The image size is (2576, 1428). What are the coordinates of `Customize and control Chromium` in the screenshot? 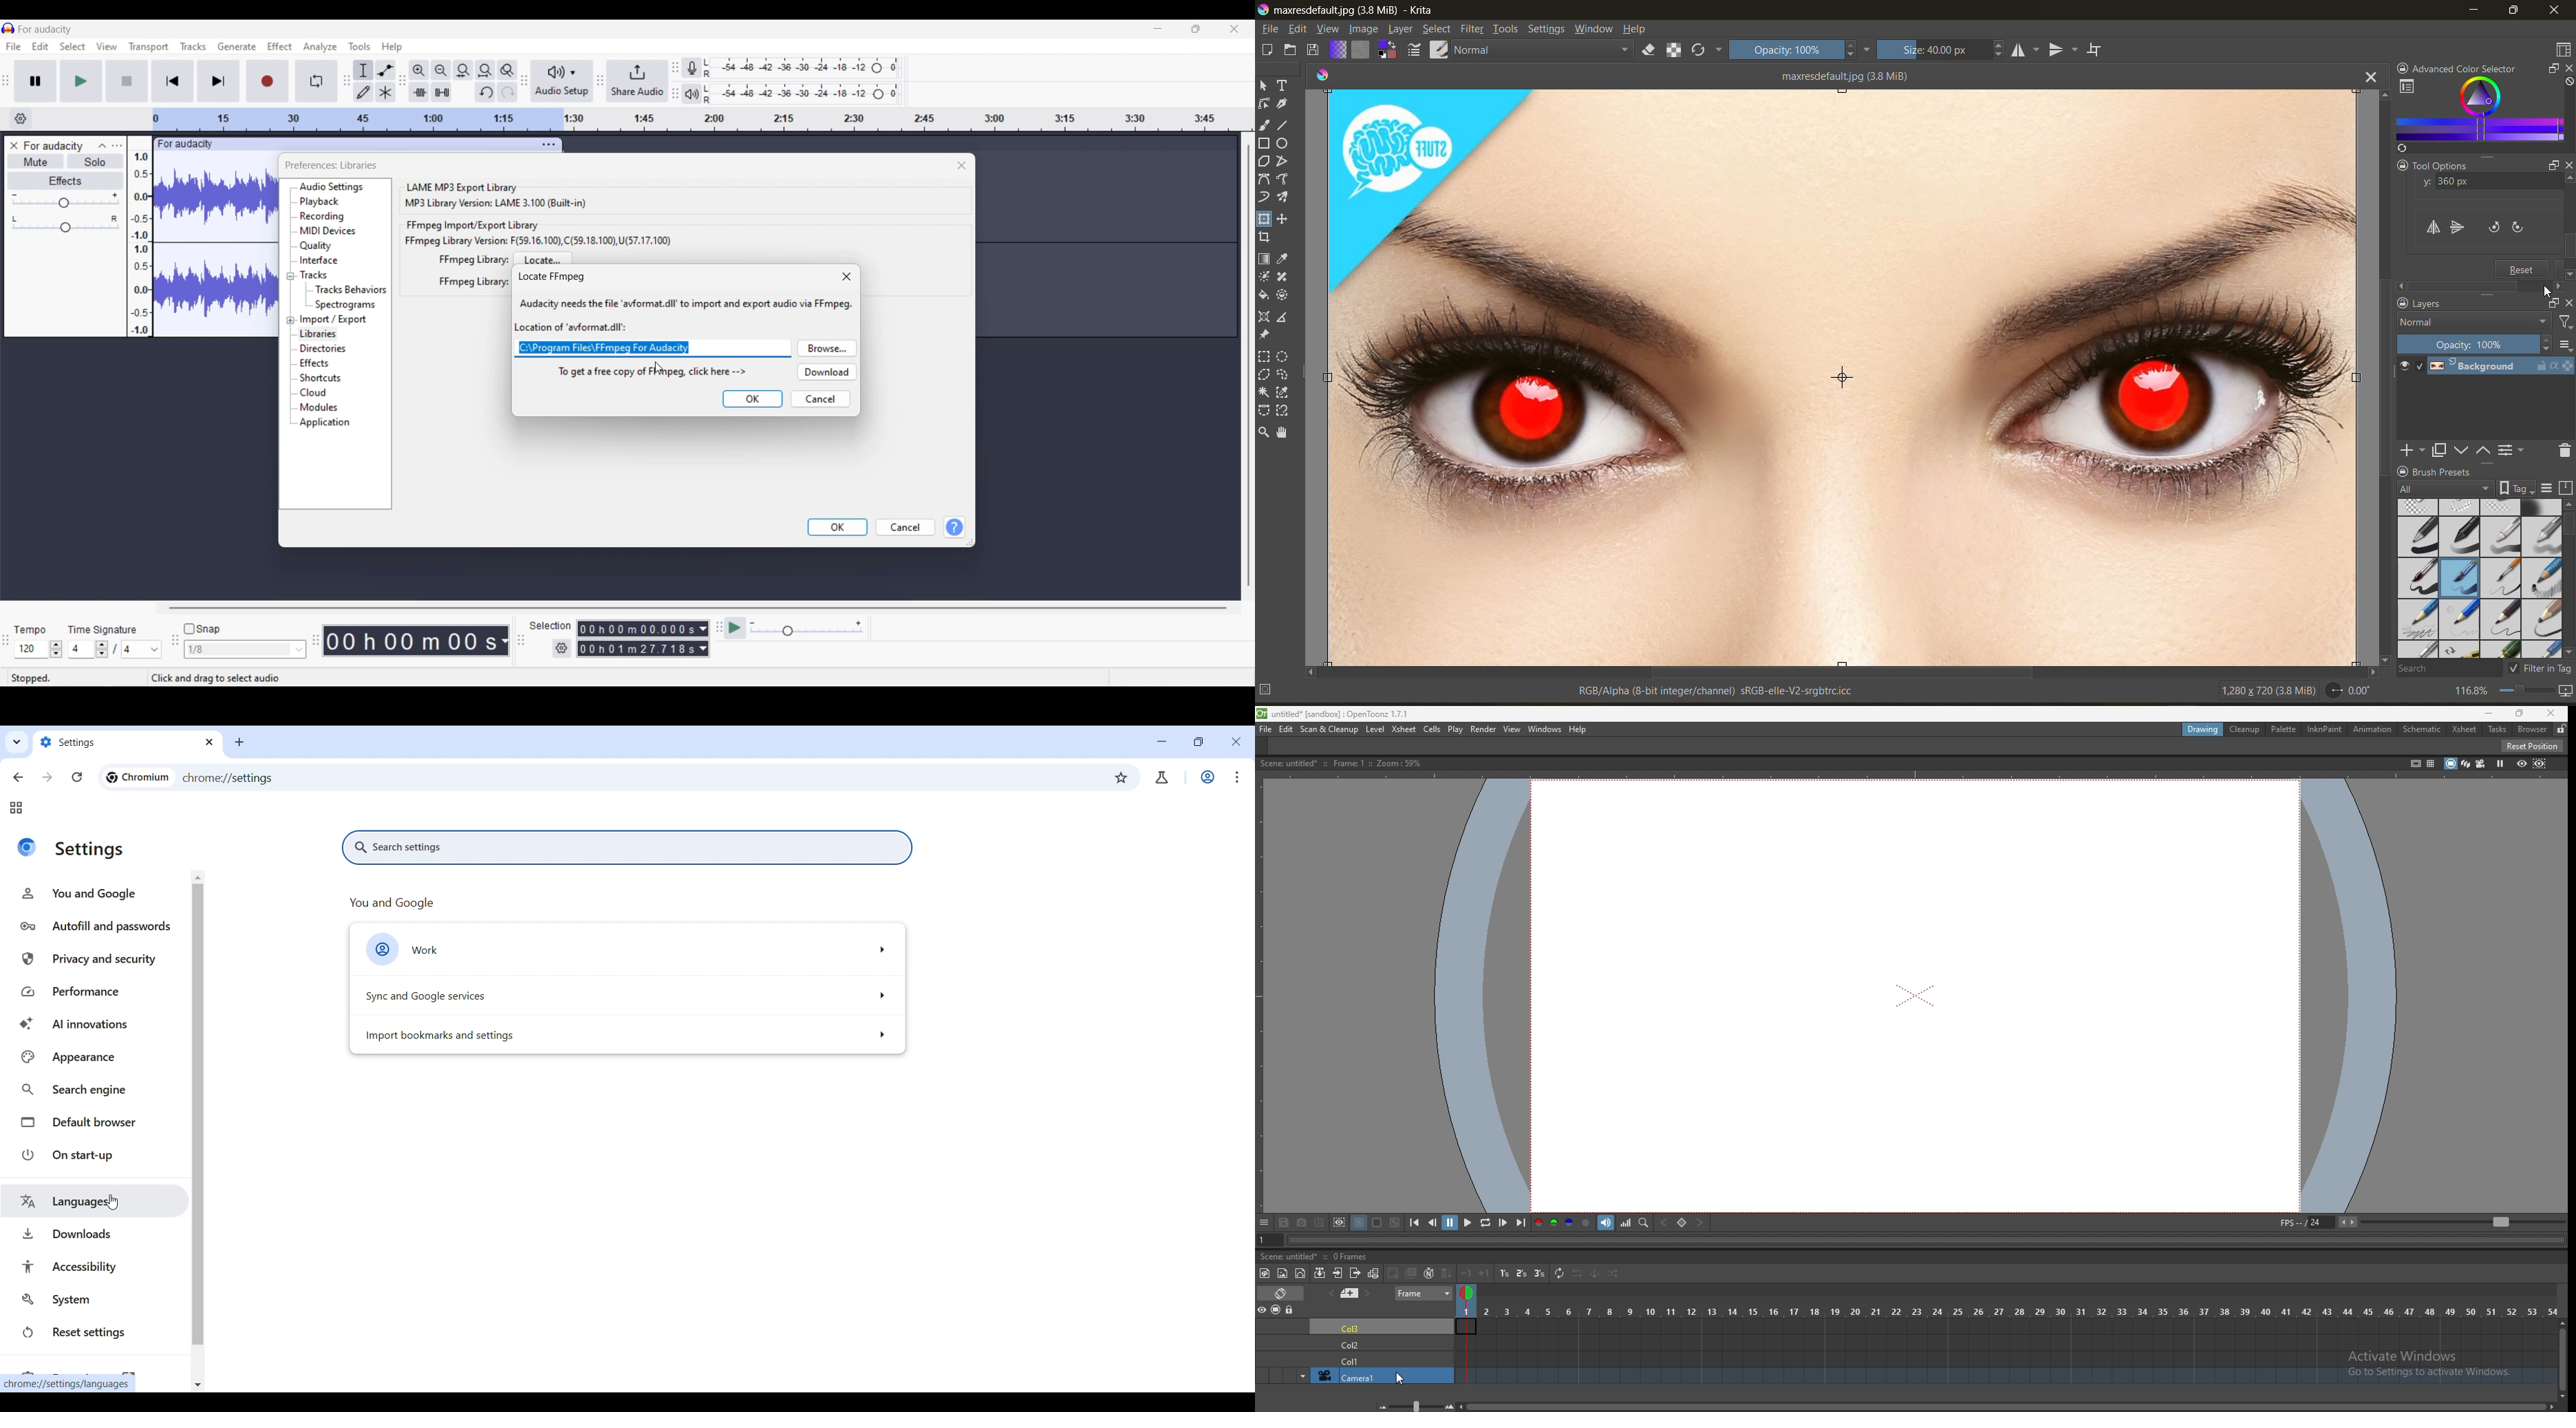 It's located at (1235, 777).